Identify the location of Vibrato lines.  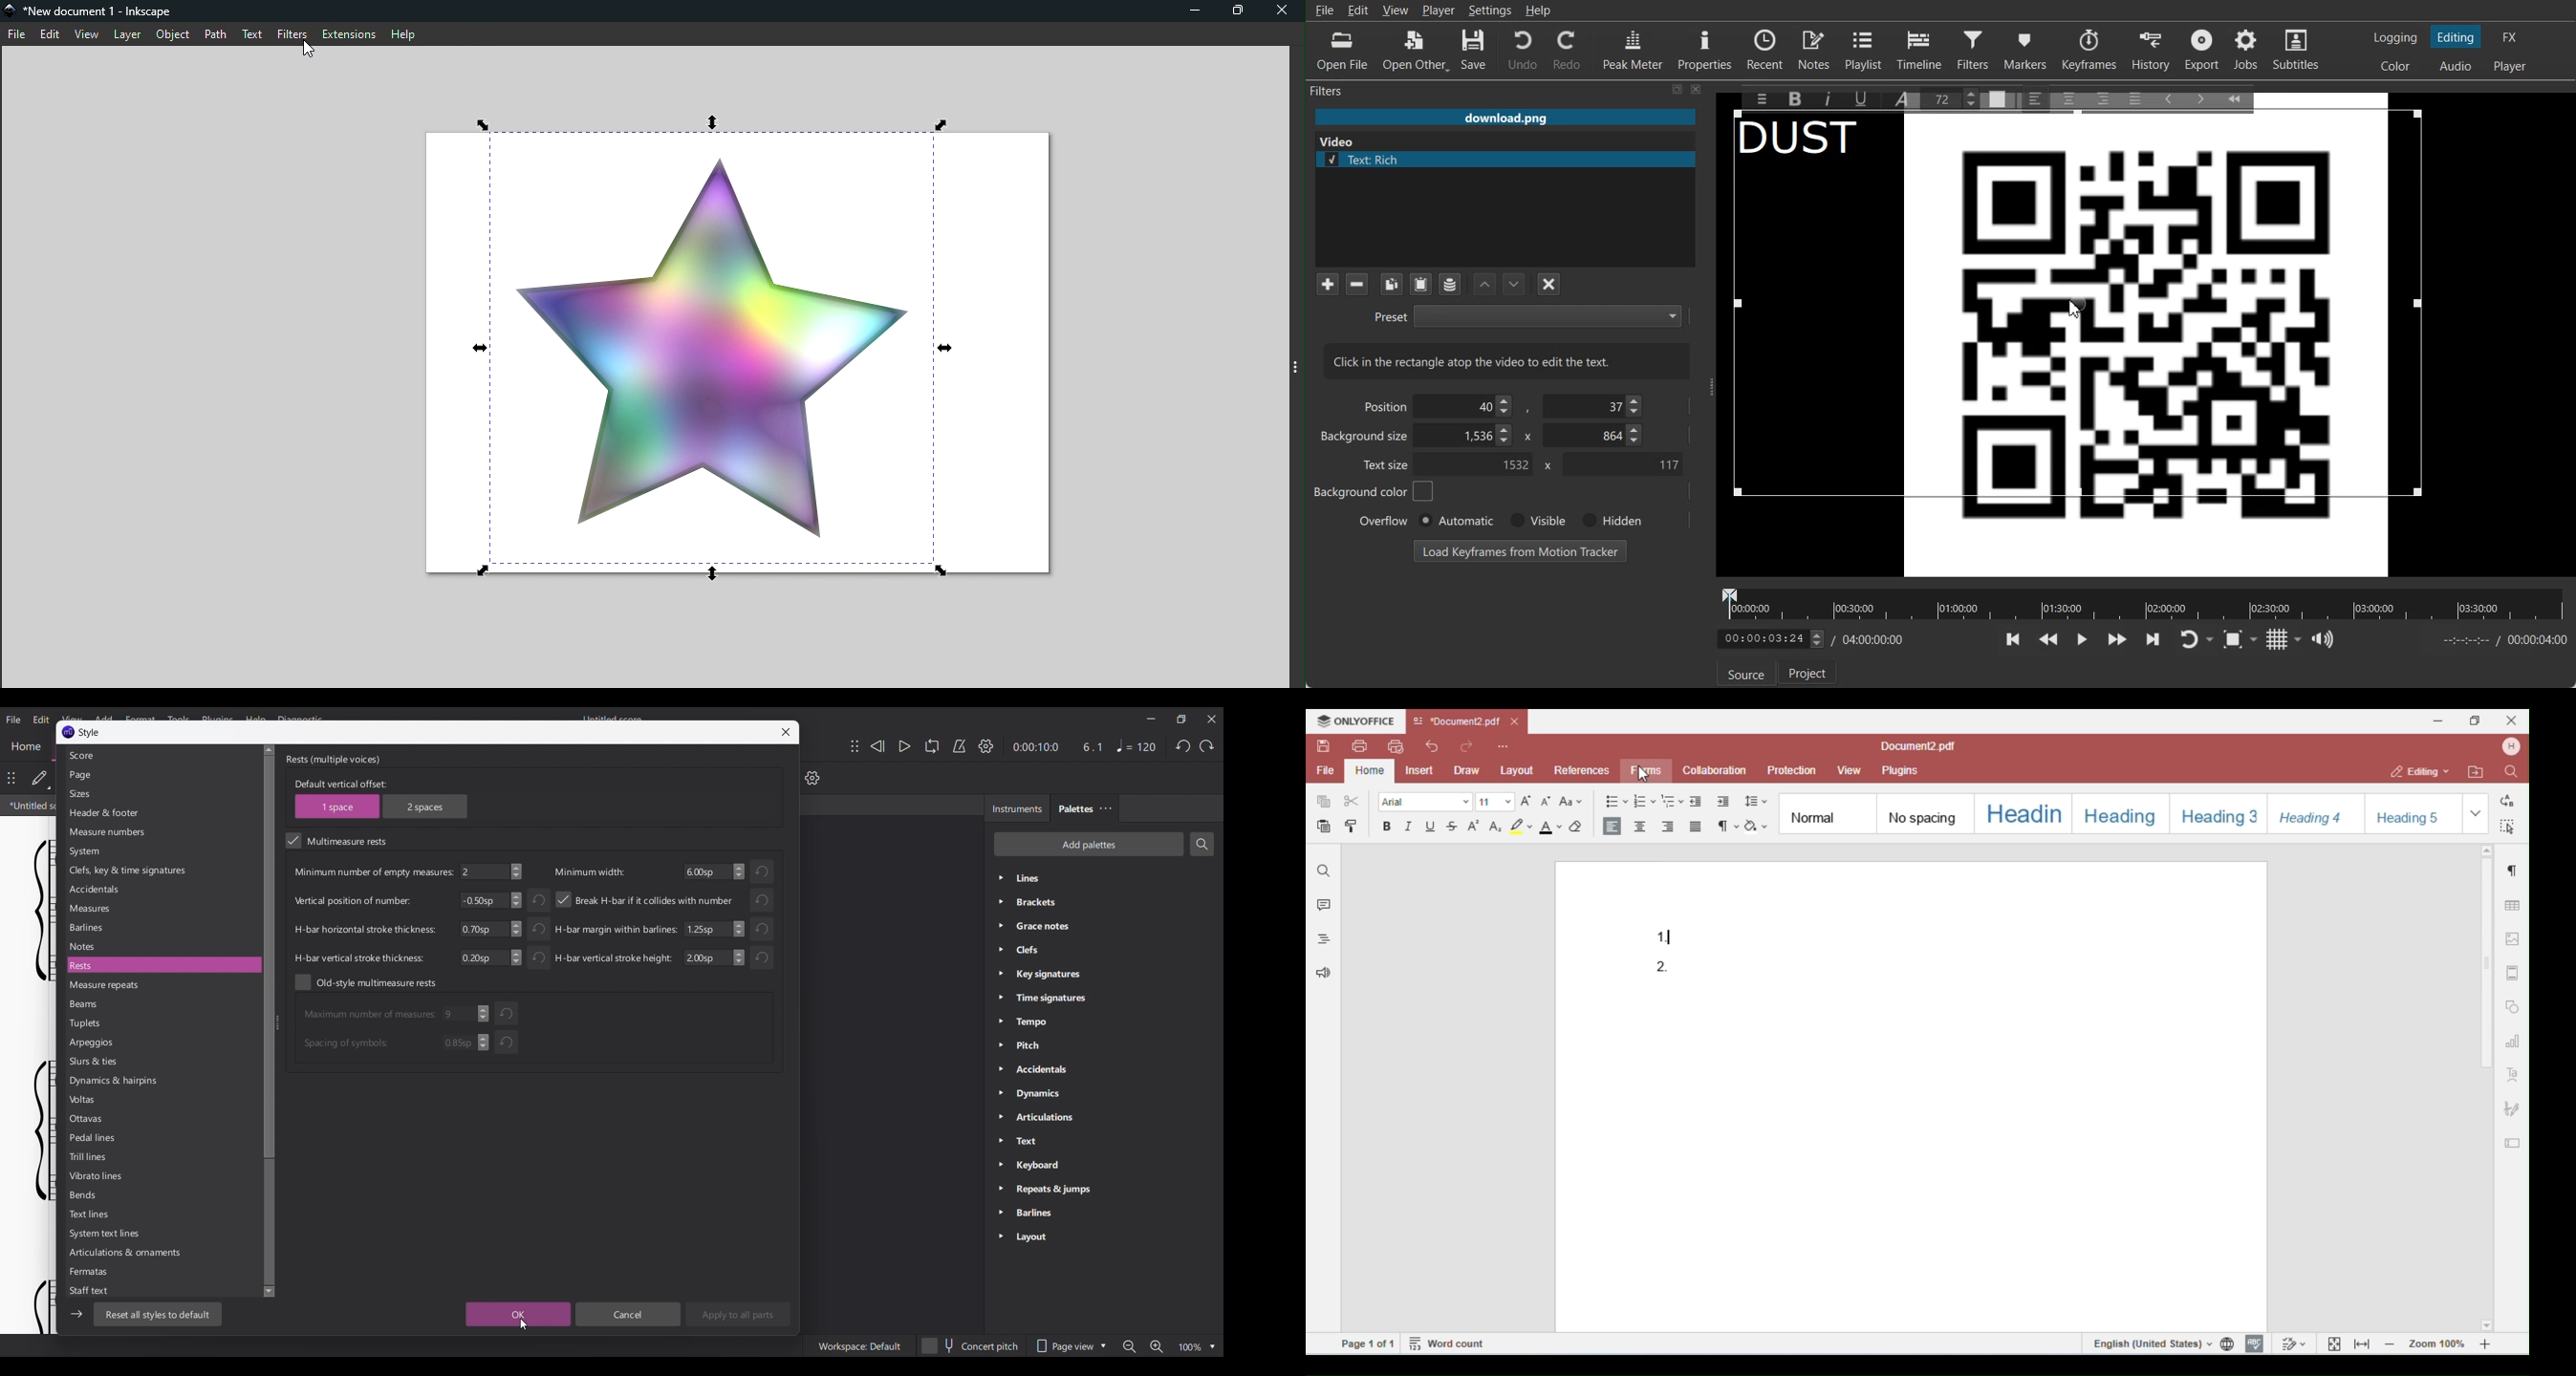
(161, 1175).